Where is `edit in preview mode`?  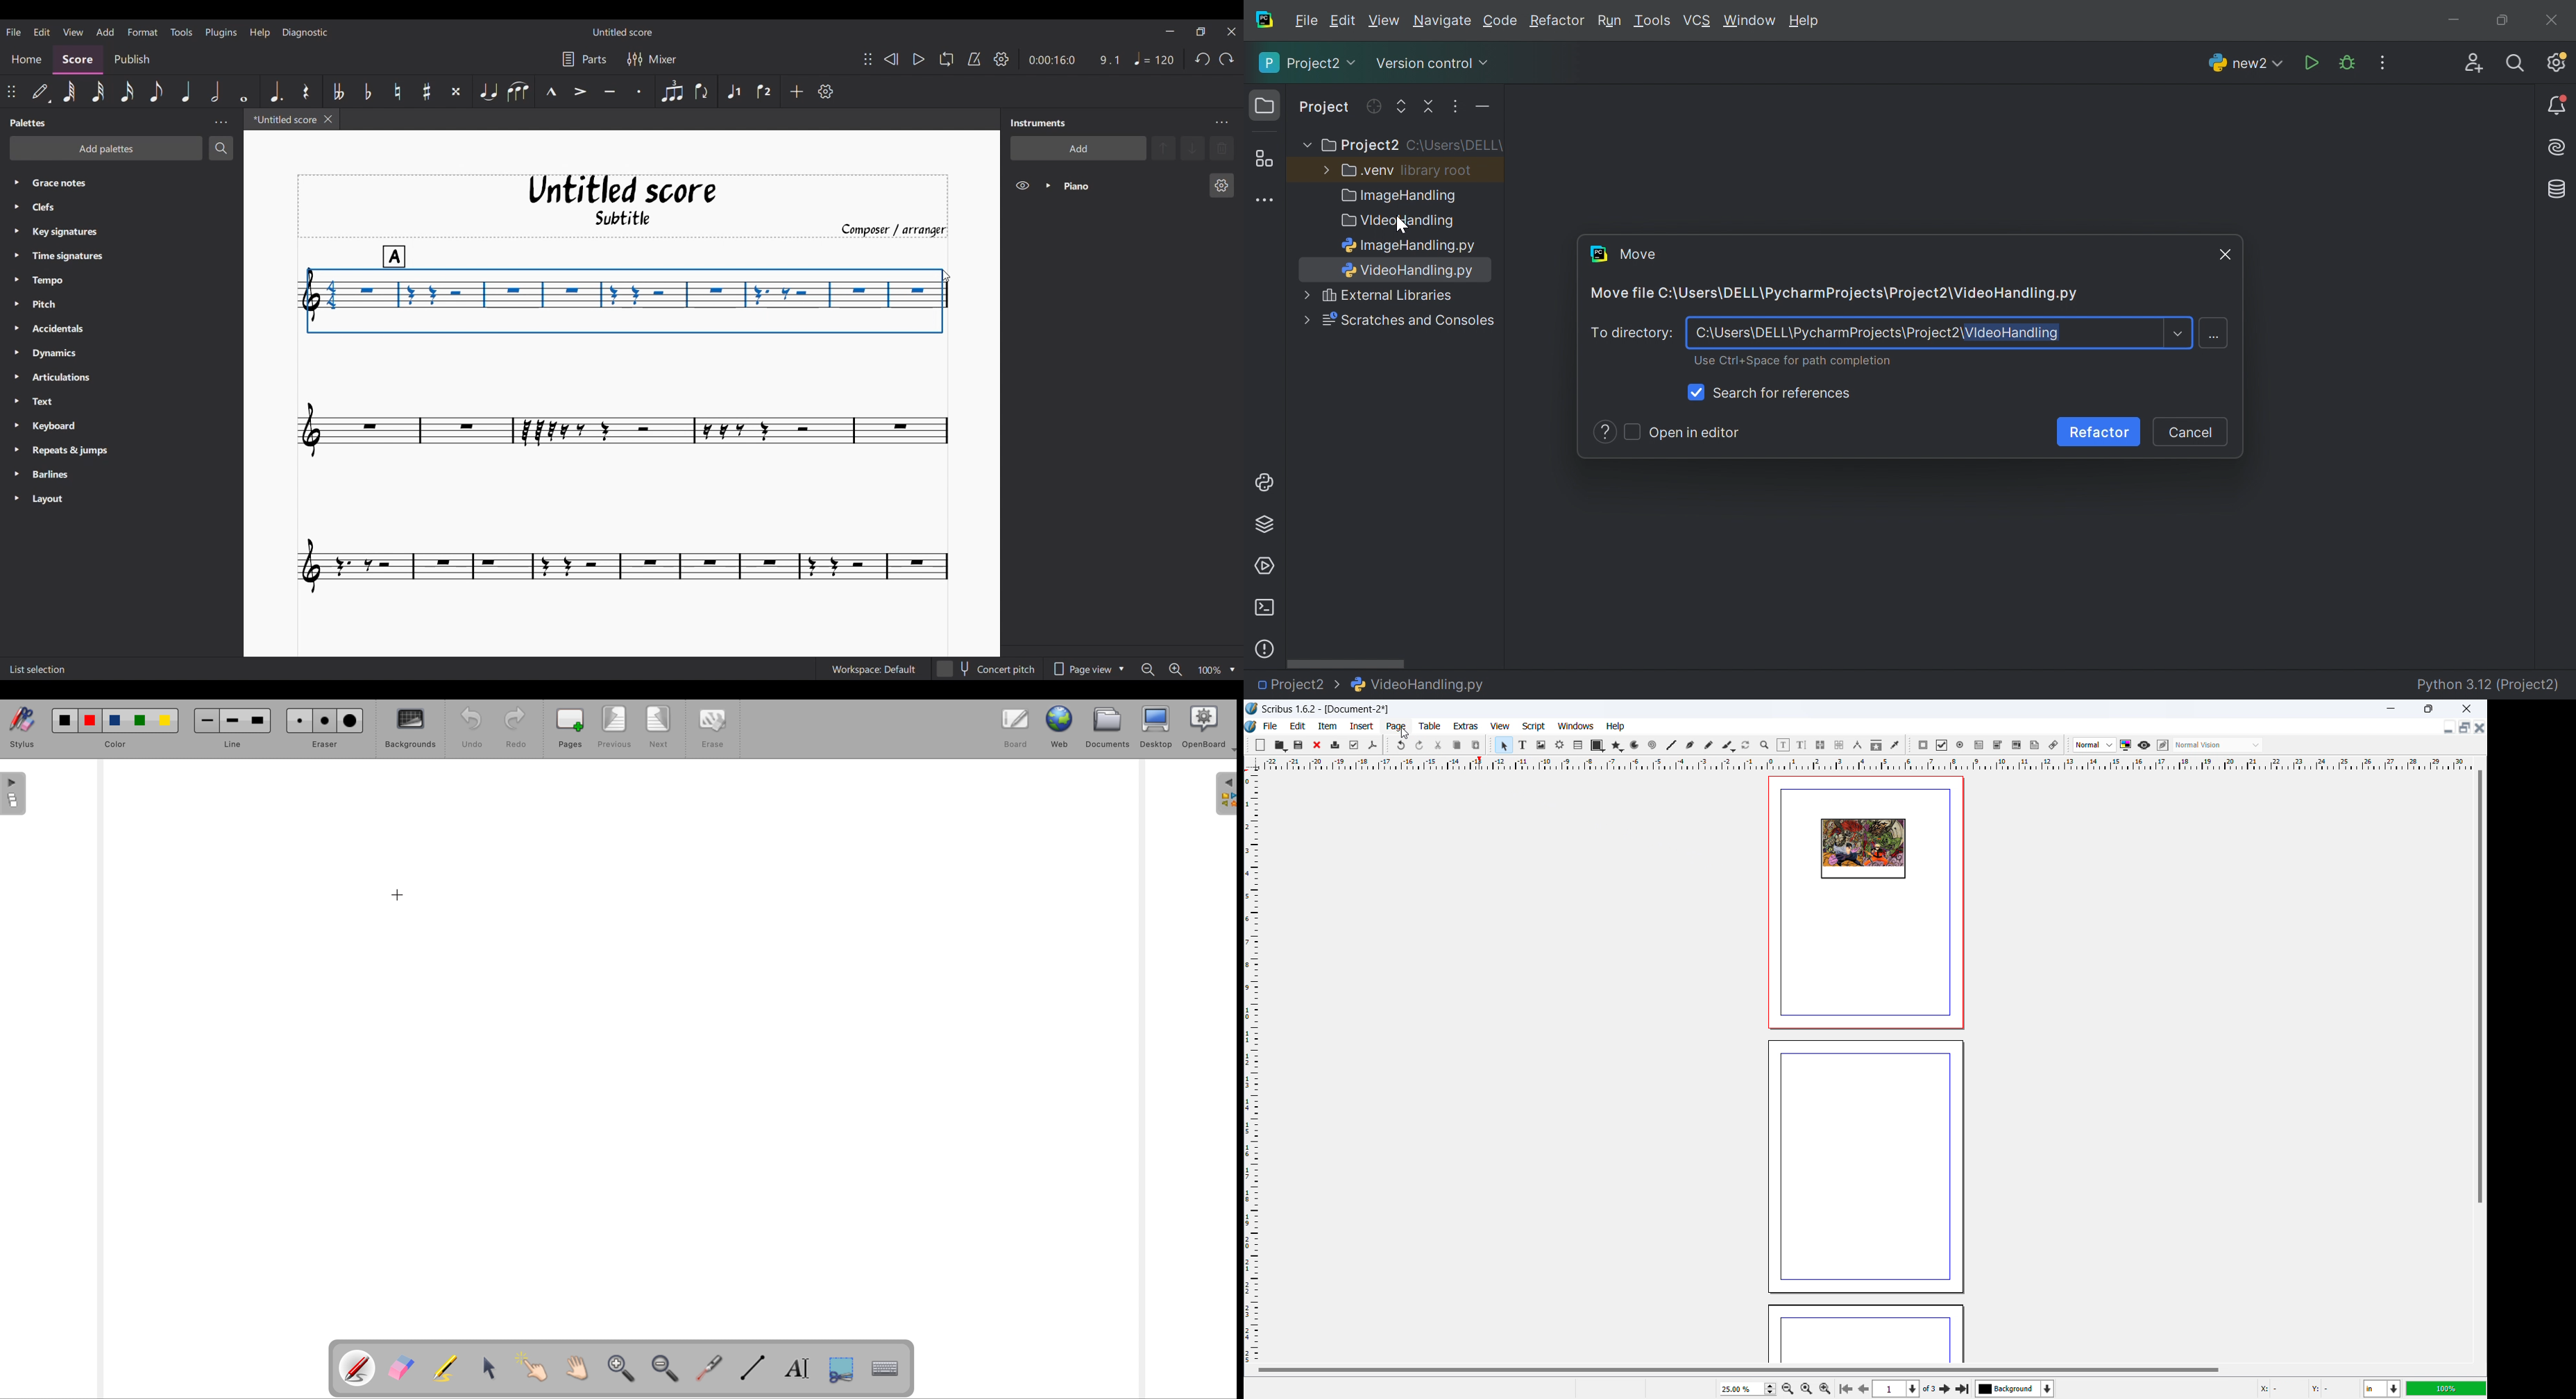 edit in preview mode is located at coordinates (2162, 745).